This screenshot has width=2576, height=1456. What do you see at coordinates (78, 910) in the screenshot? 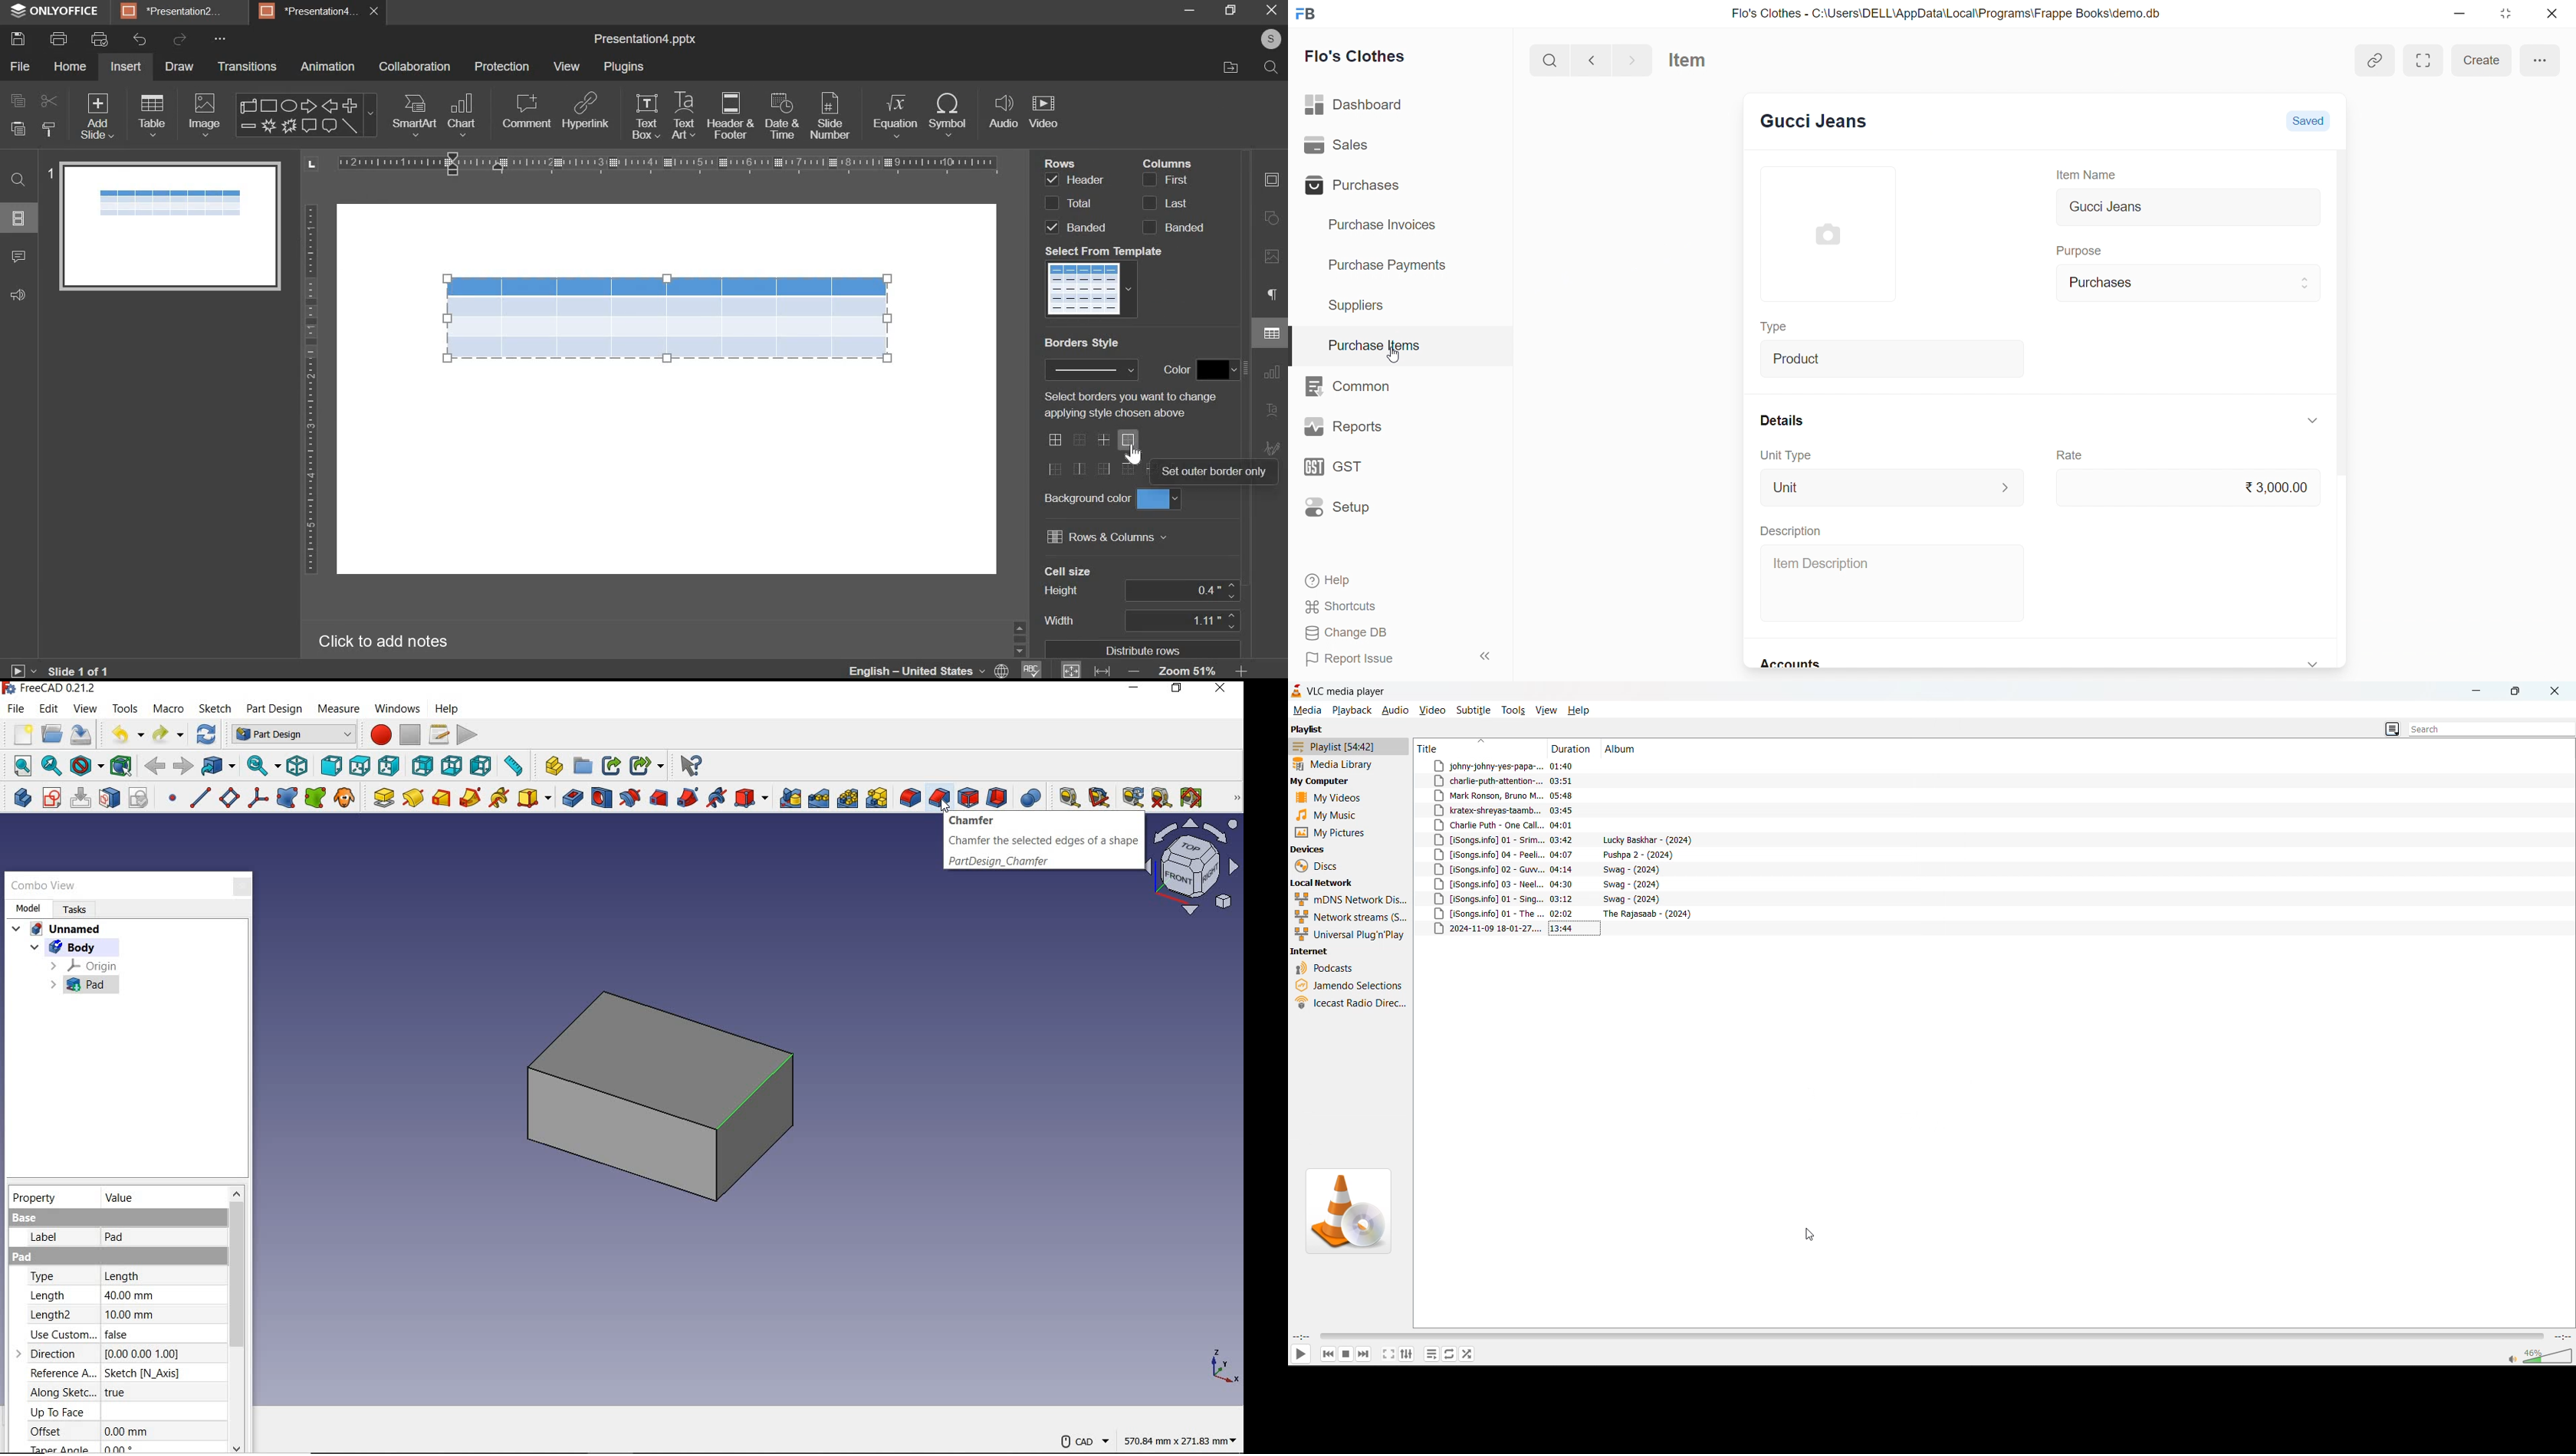
I see `tasks` at bounding box center [78, 910].